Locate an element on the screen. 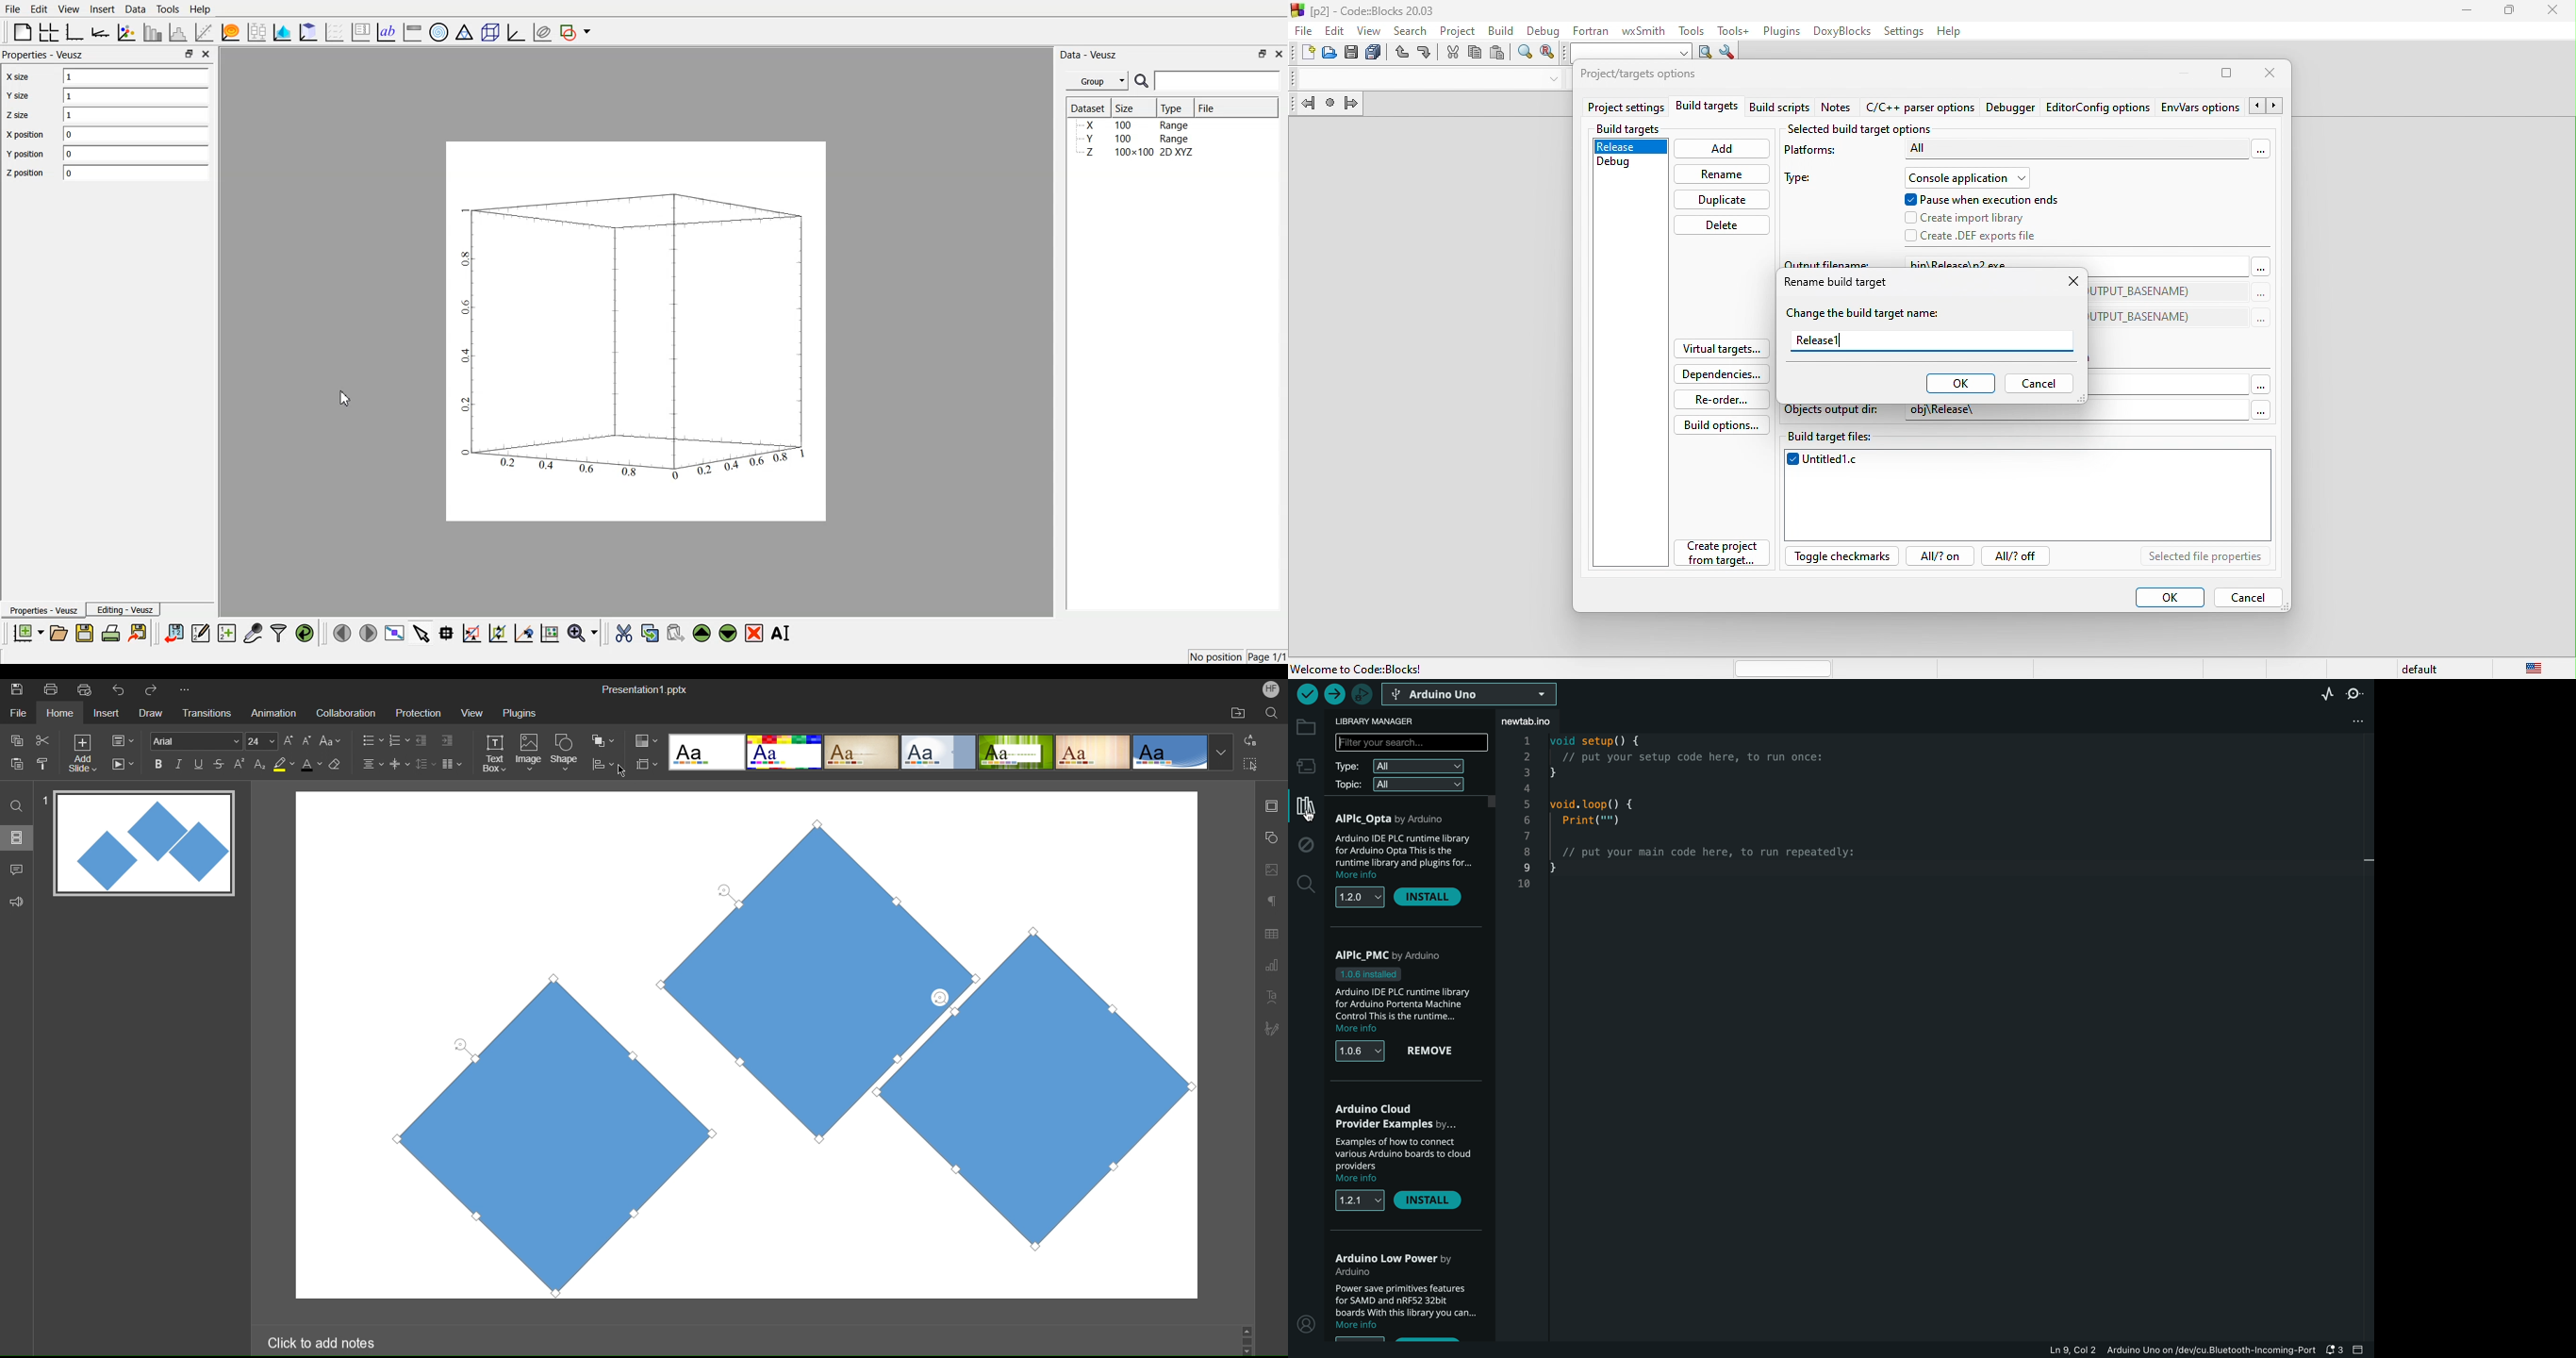 This screenshot has height=1372, width=2576. View slides is located at coordinates (16, 837).